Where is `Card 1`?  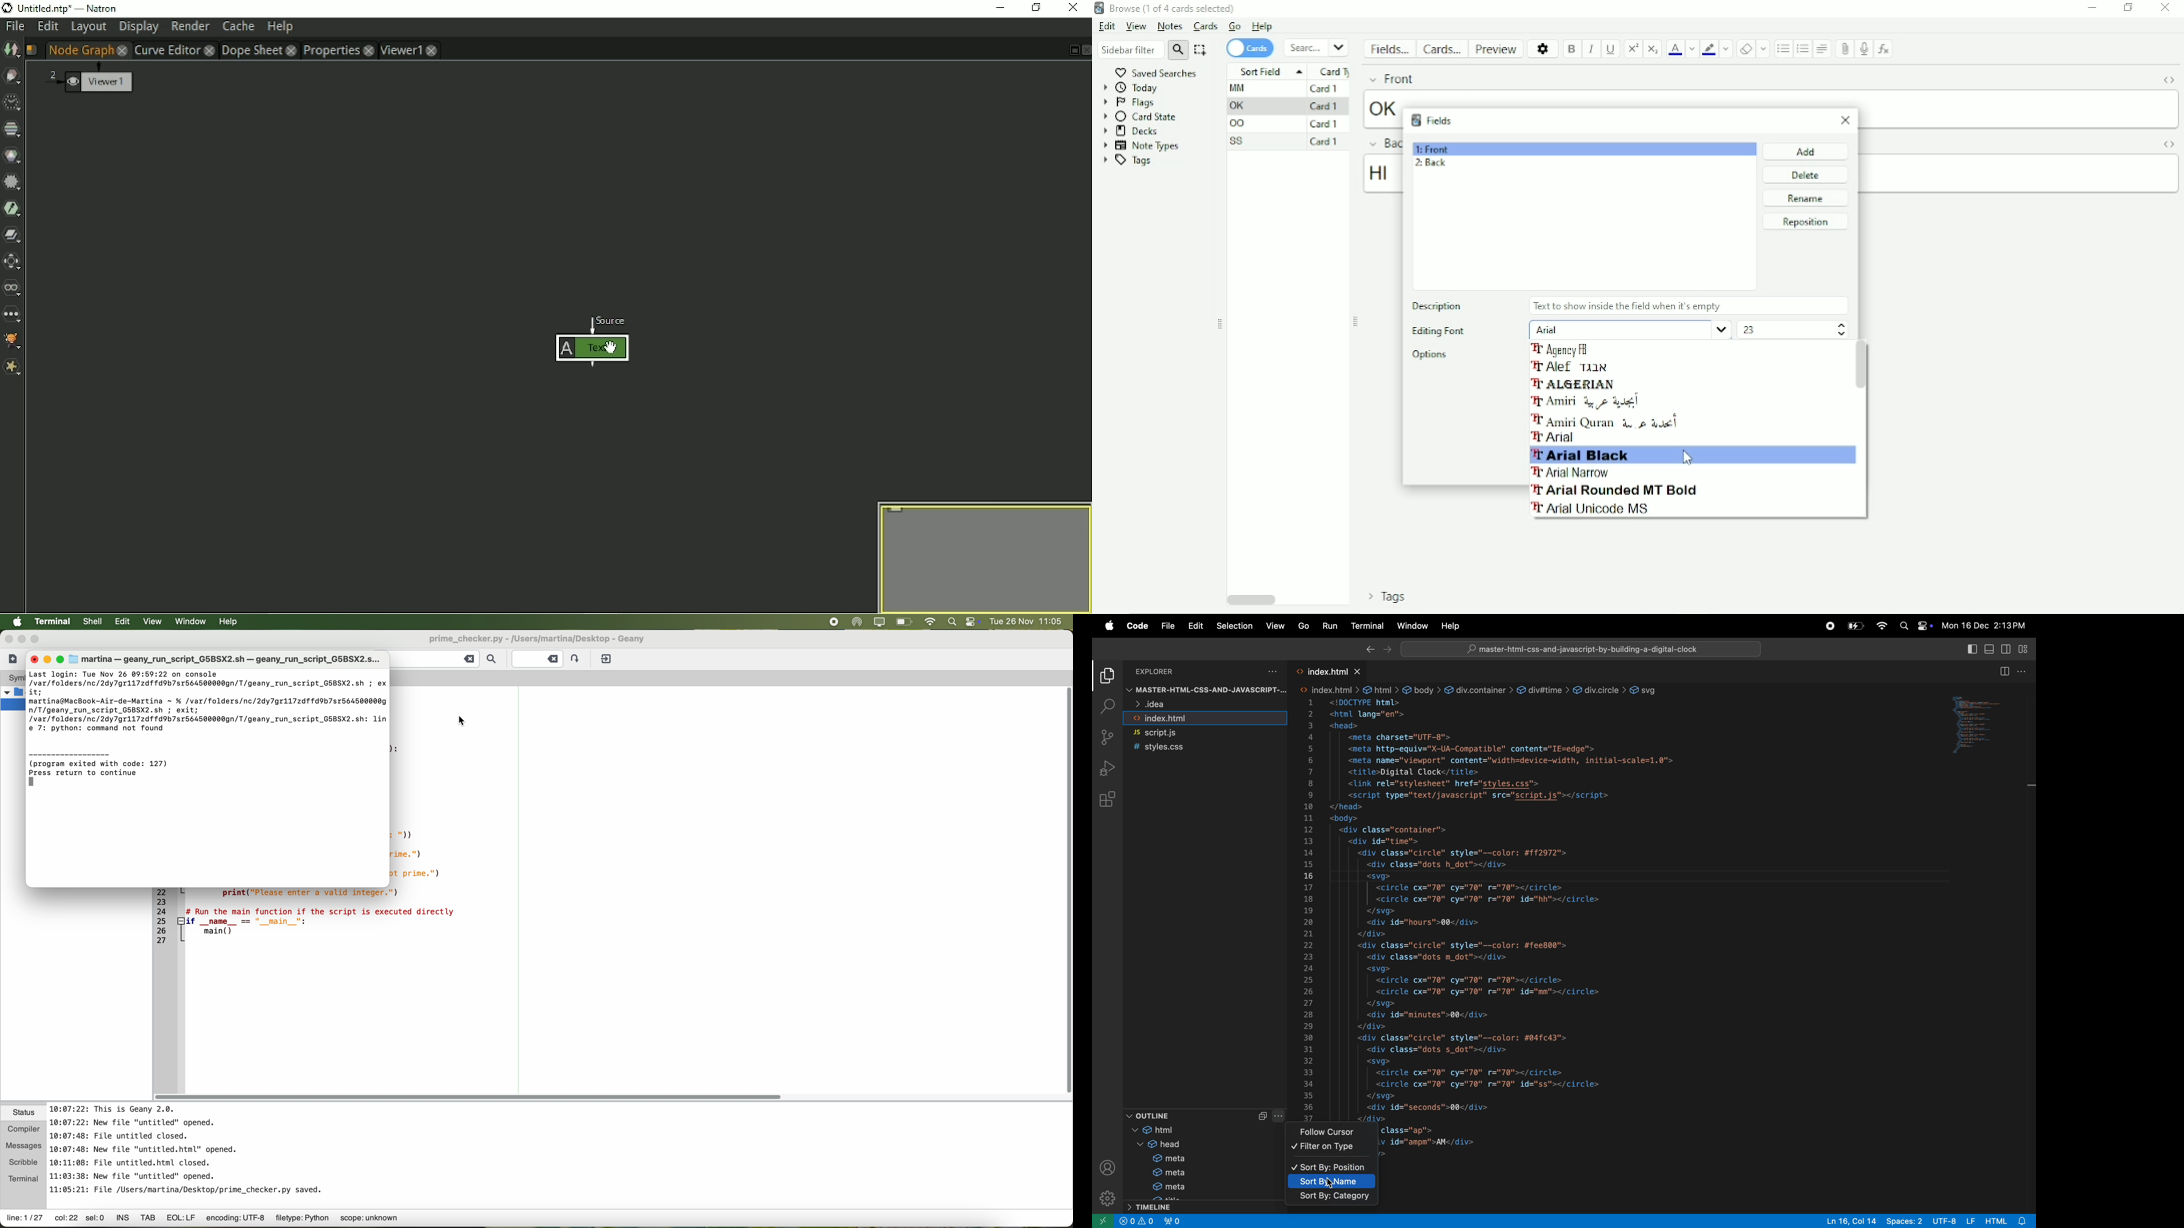 Card 1 is located at coordinates (1325, 124).